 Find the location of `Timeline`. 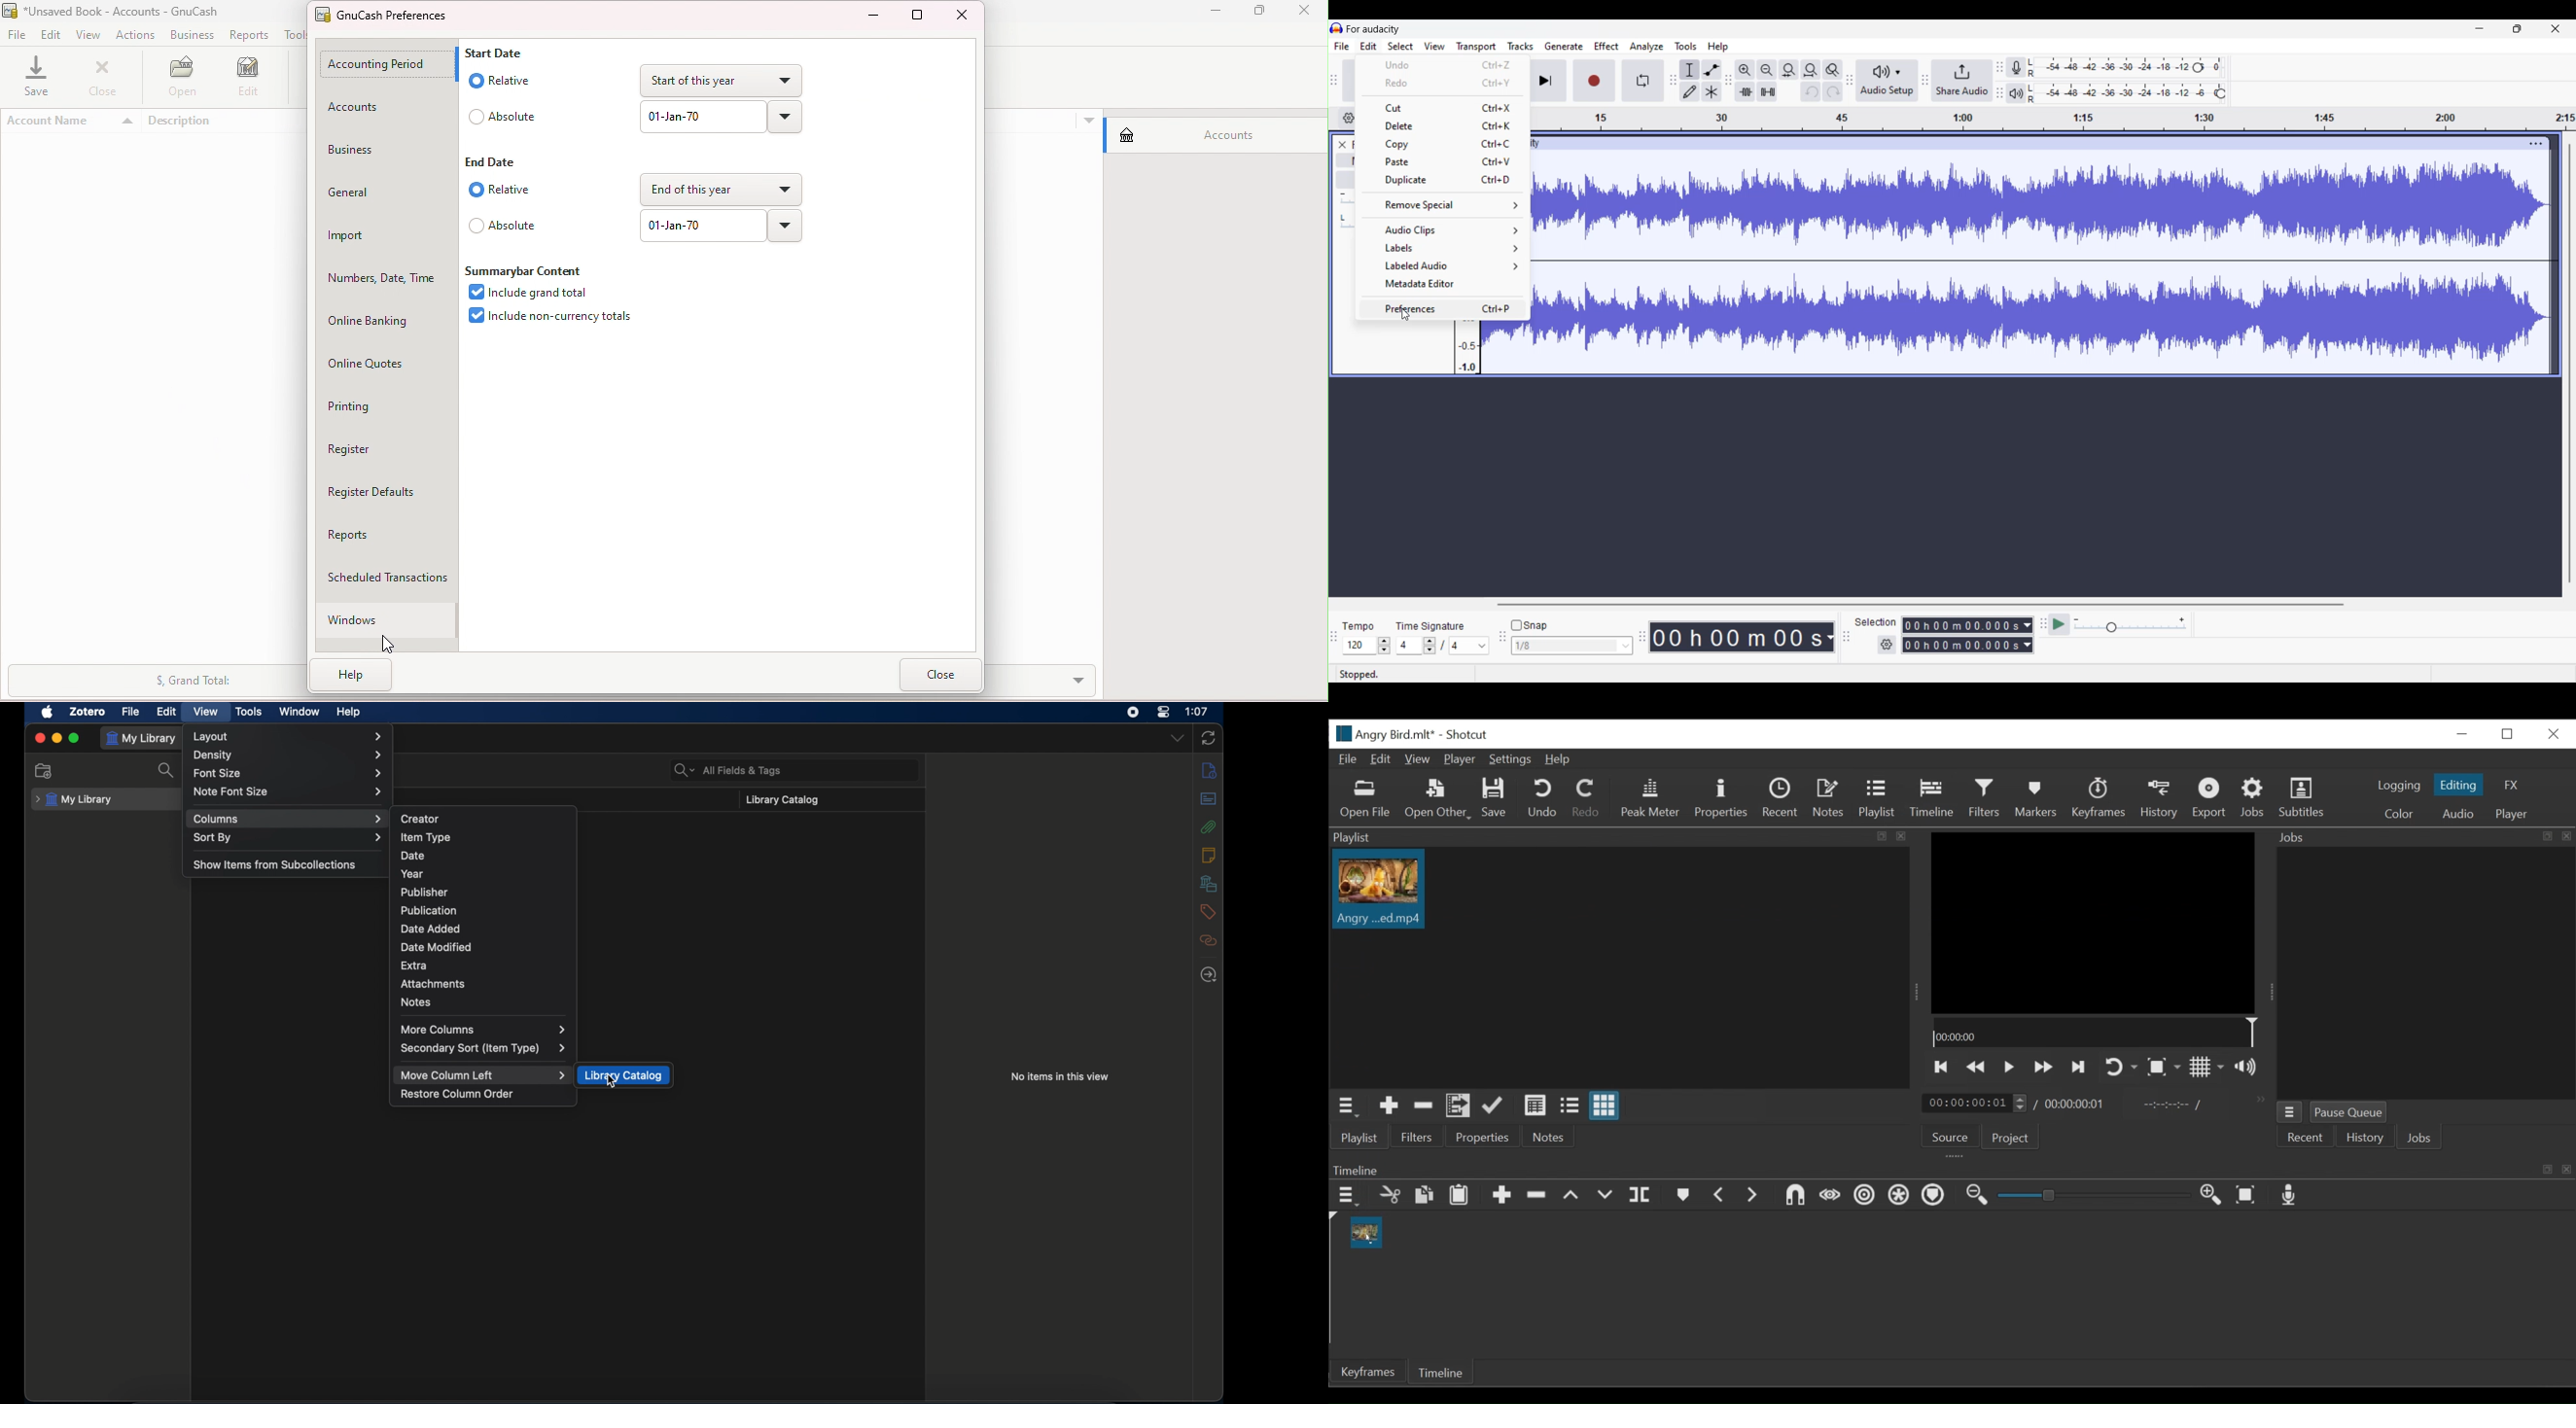

Timeline is located at coordinates (1932, 799).